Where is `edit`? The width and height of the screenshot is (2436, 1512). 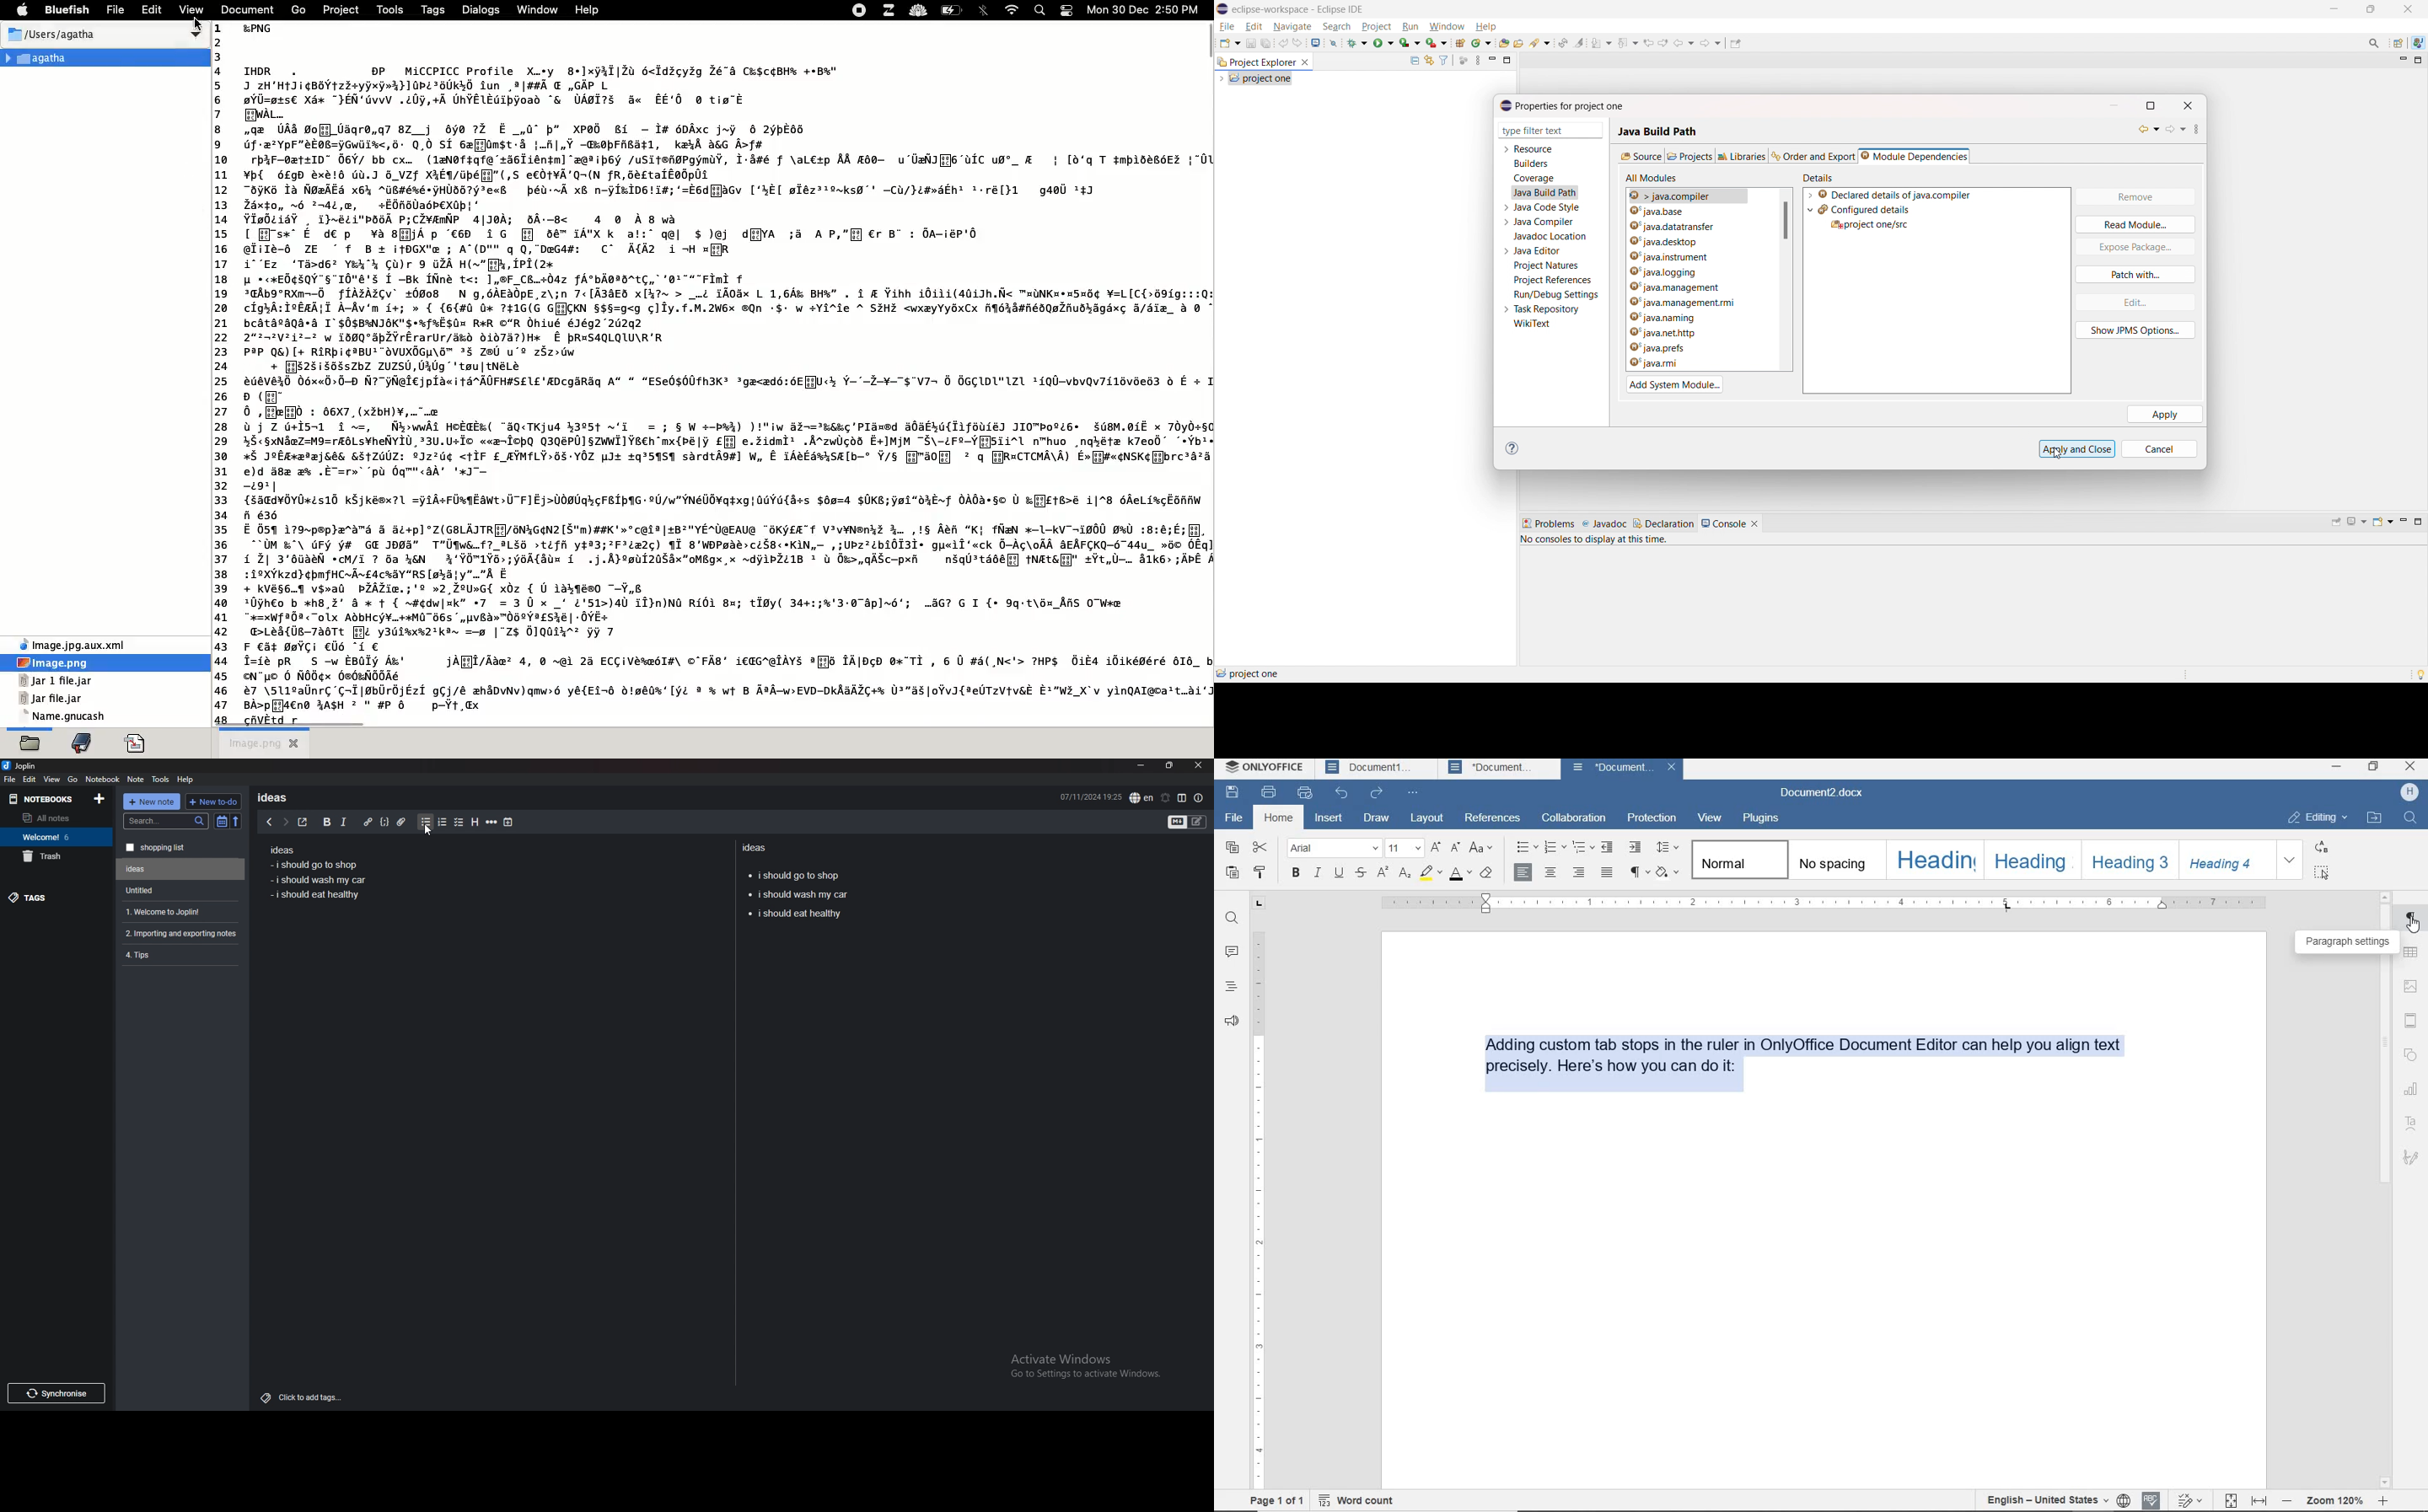 edit is located at coordinates (2134, 302).